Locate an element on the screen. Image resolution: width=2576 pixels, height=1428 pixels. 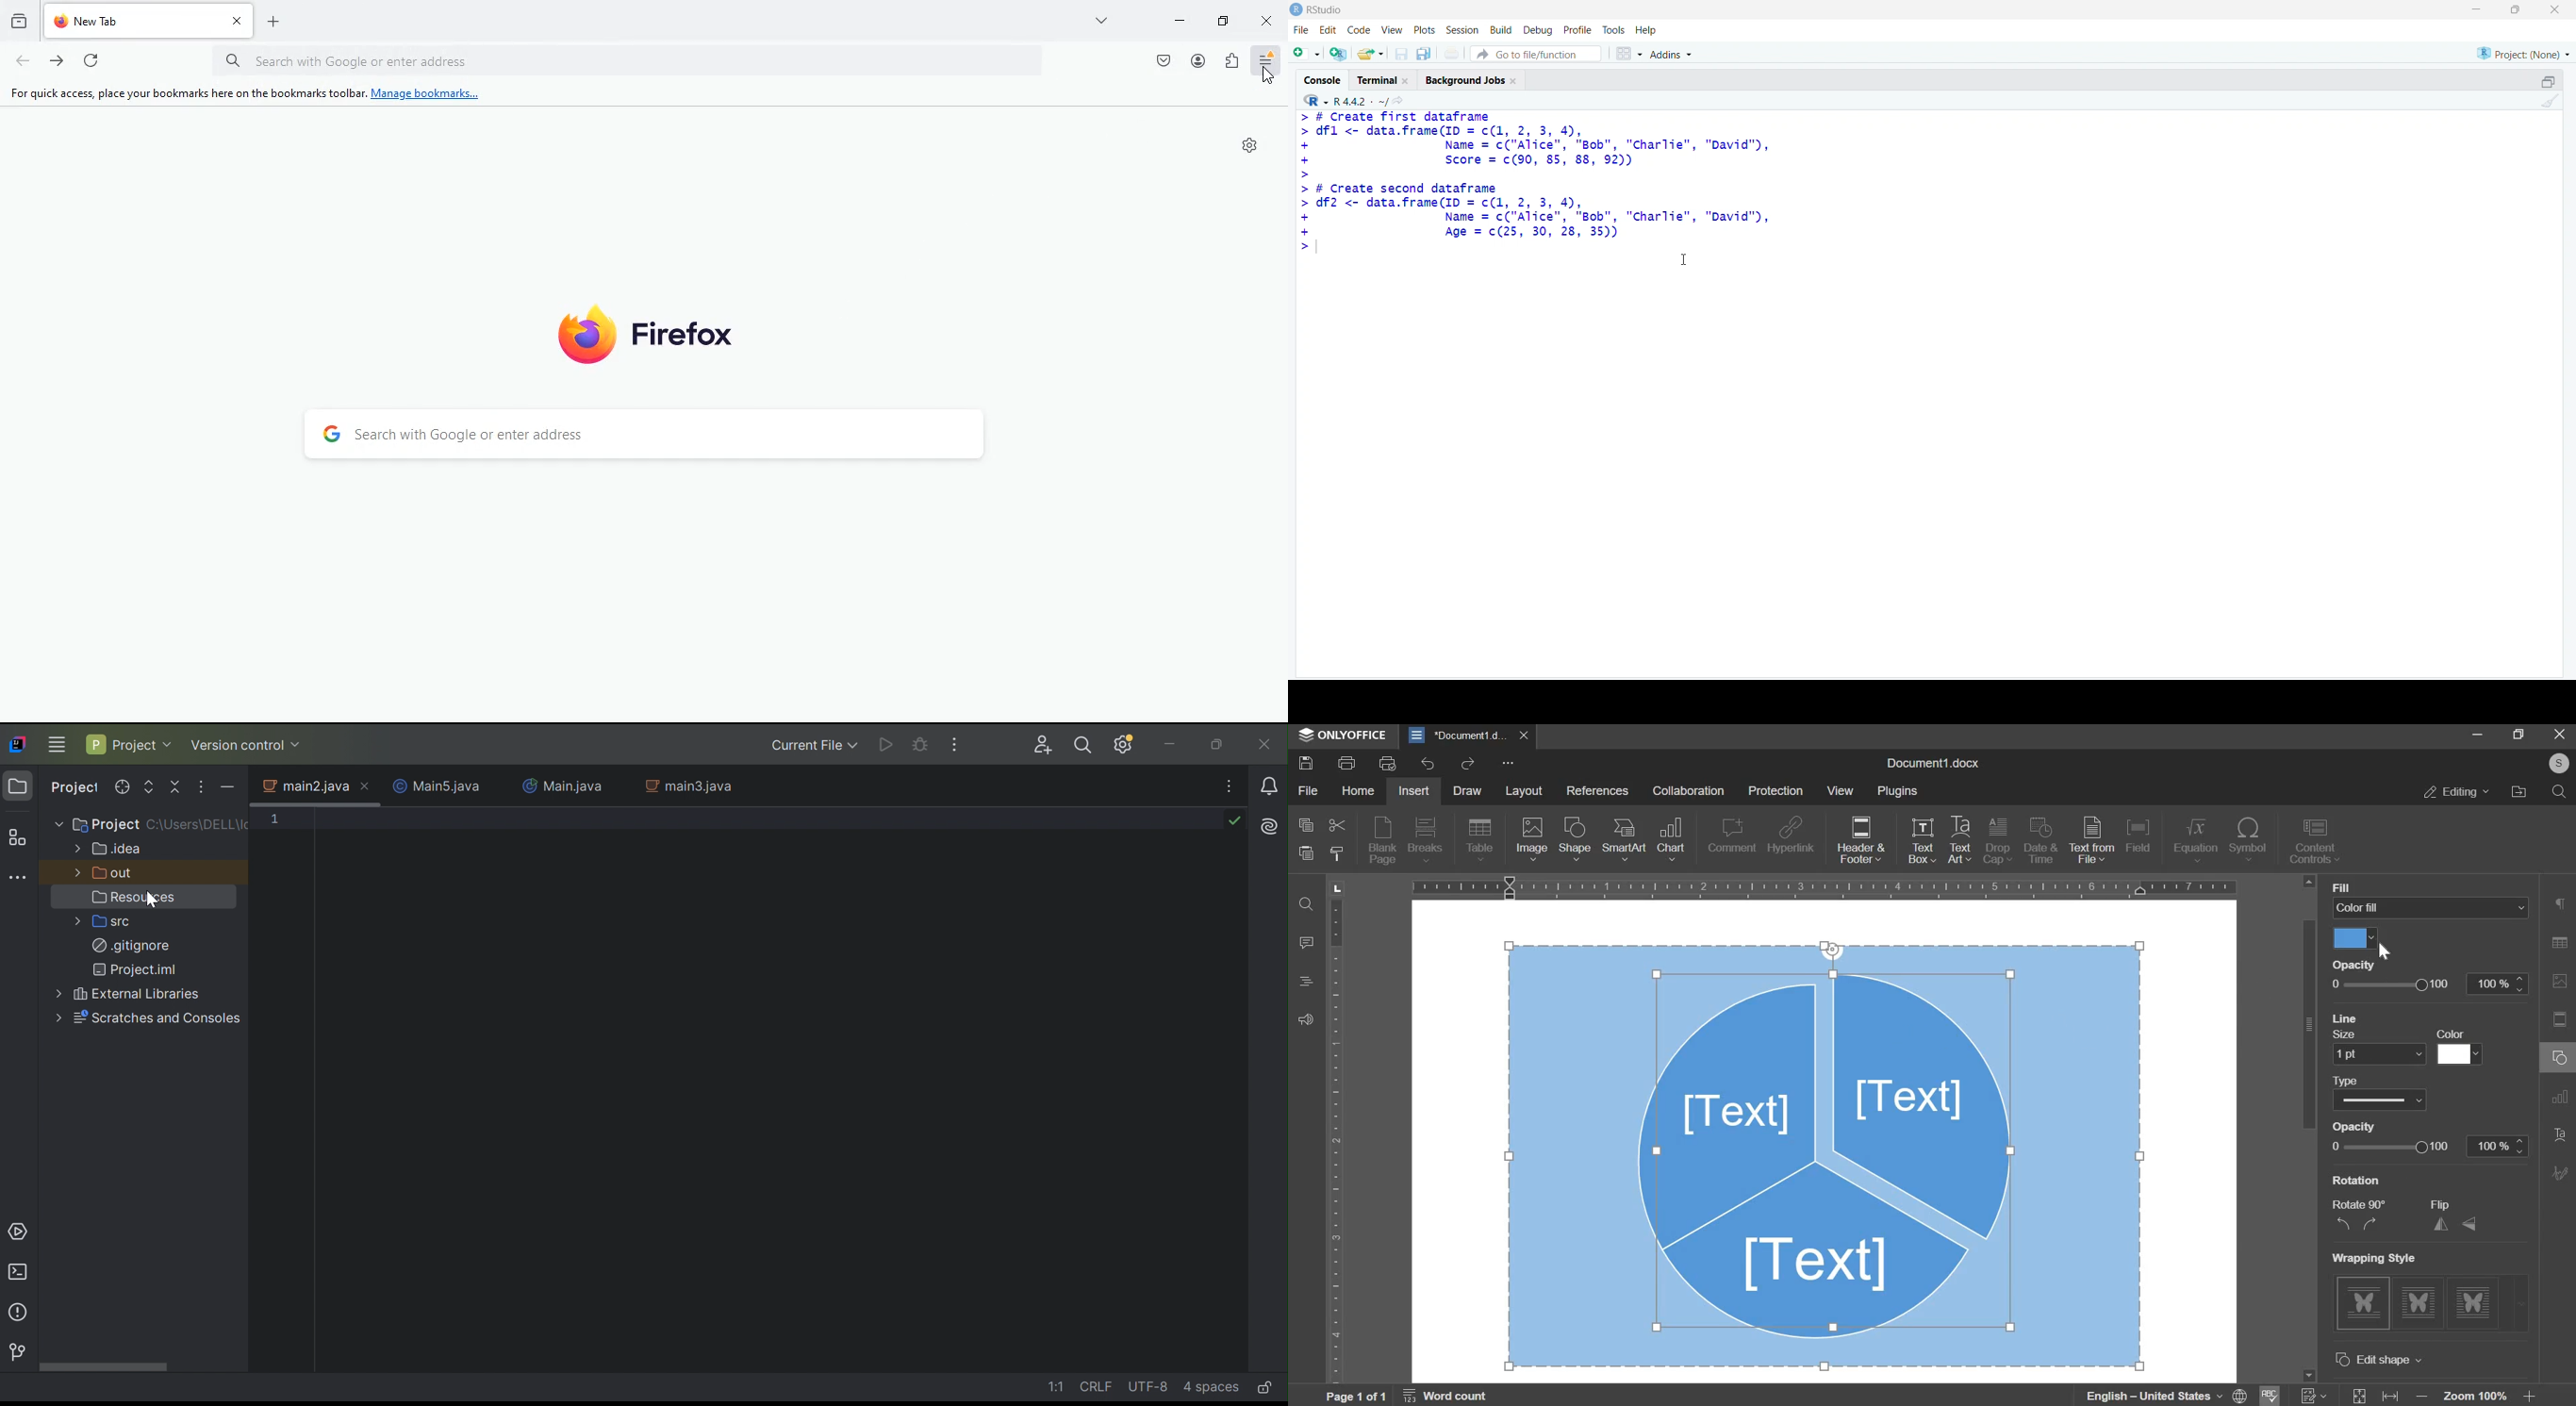
add file as is located at coordinates (1309, 53).